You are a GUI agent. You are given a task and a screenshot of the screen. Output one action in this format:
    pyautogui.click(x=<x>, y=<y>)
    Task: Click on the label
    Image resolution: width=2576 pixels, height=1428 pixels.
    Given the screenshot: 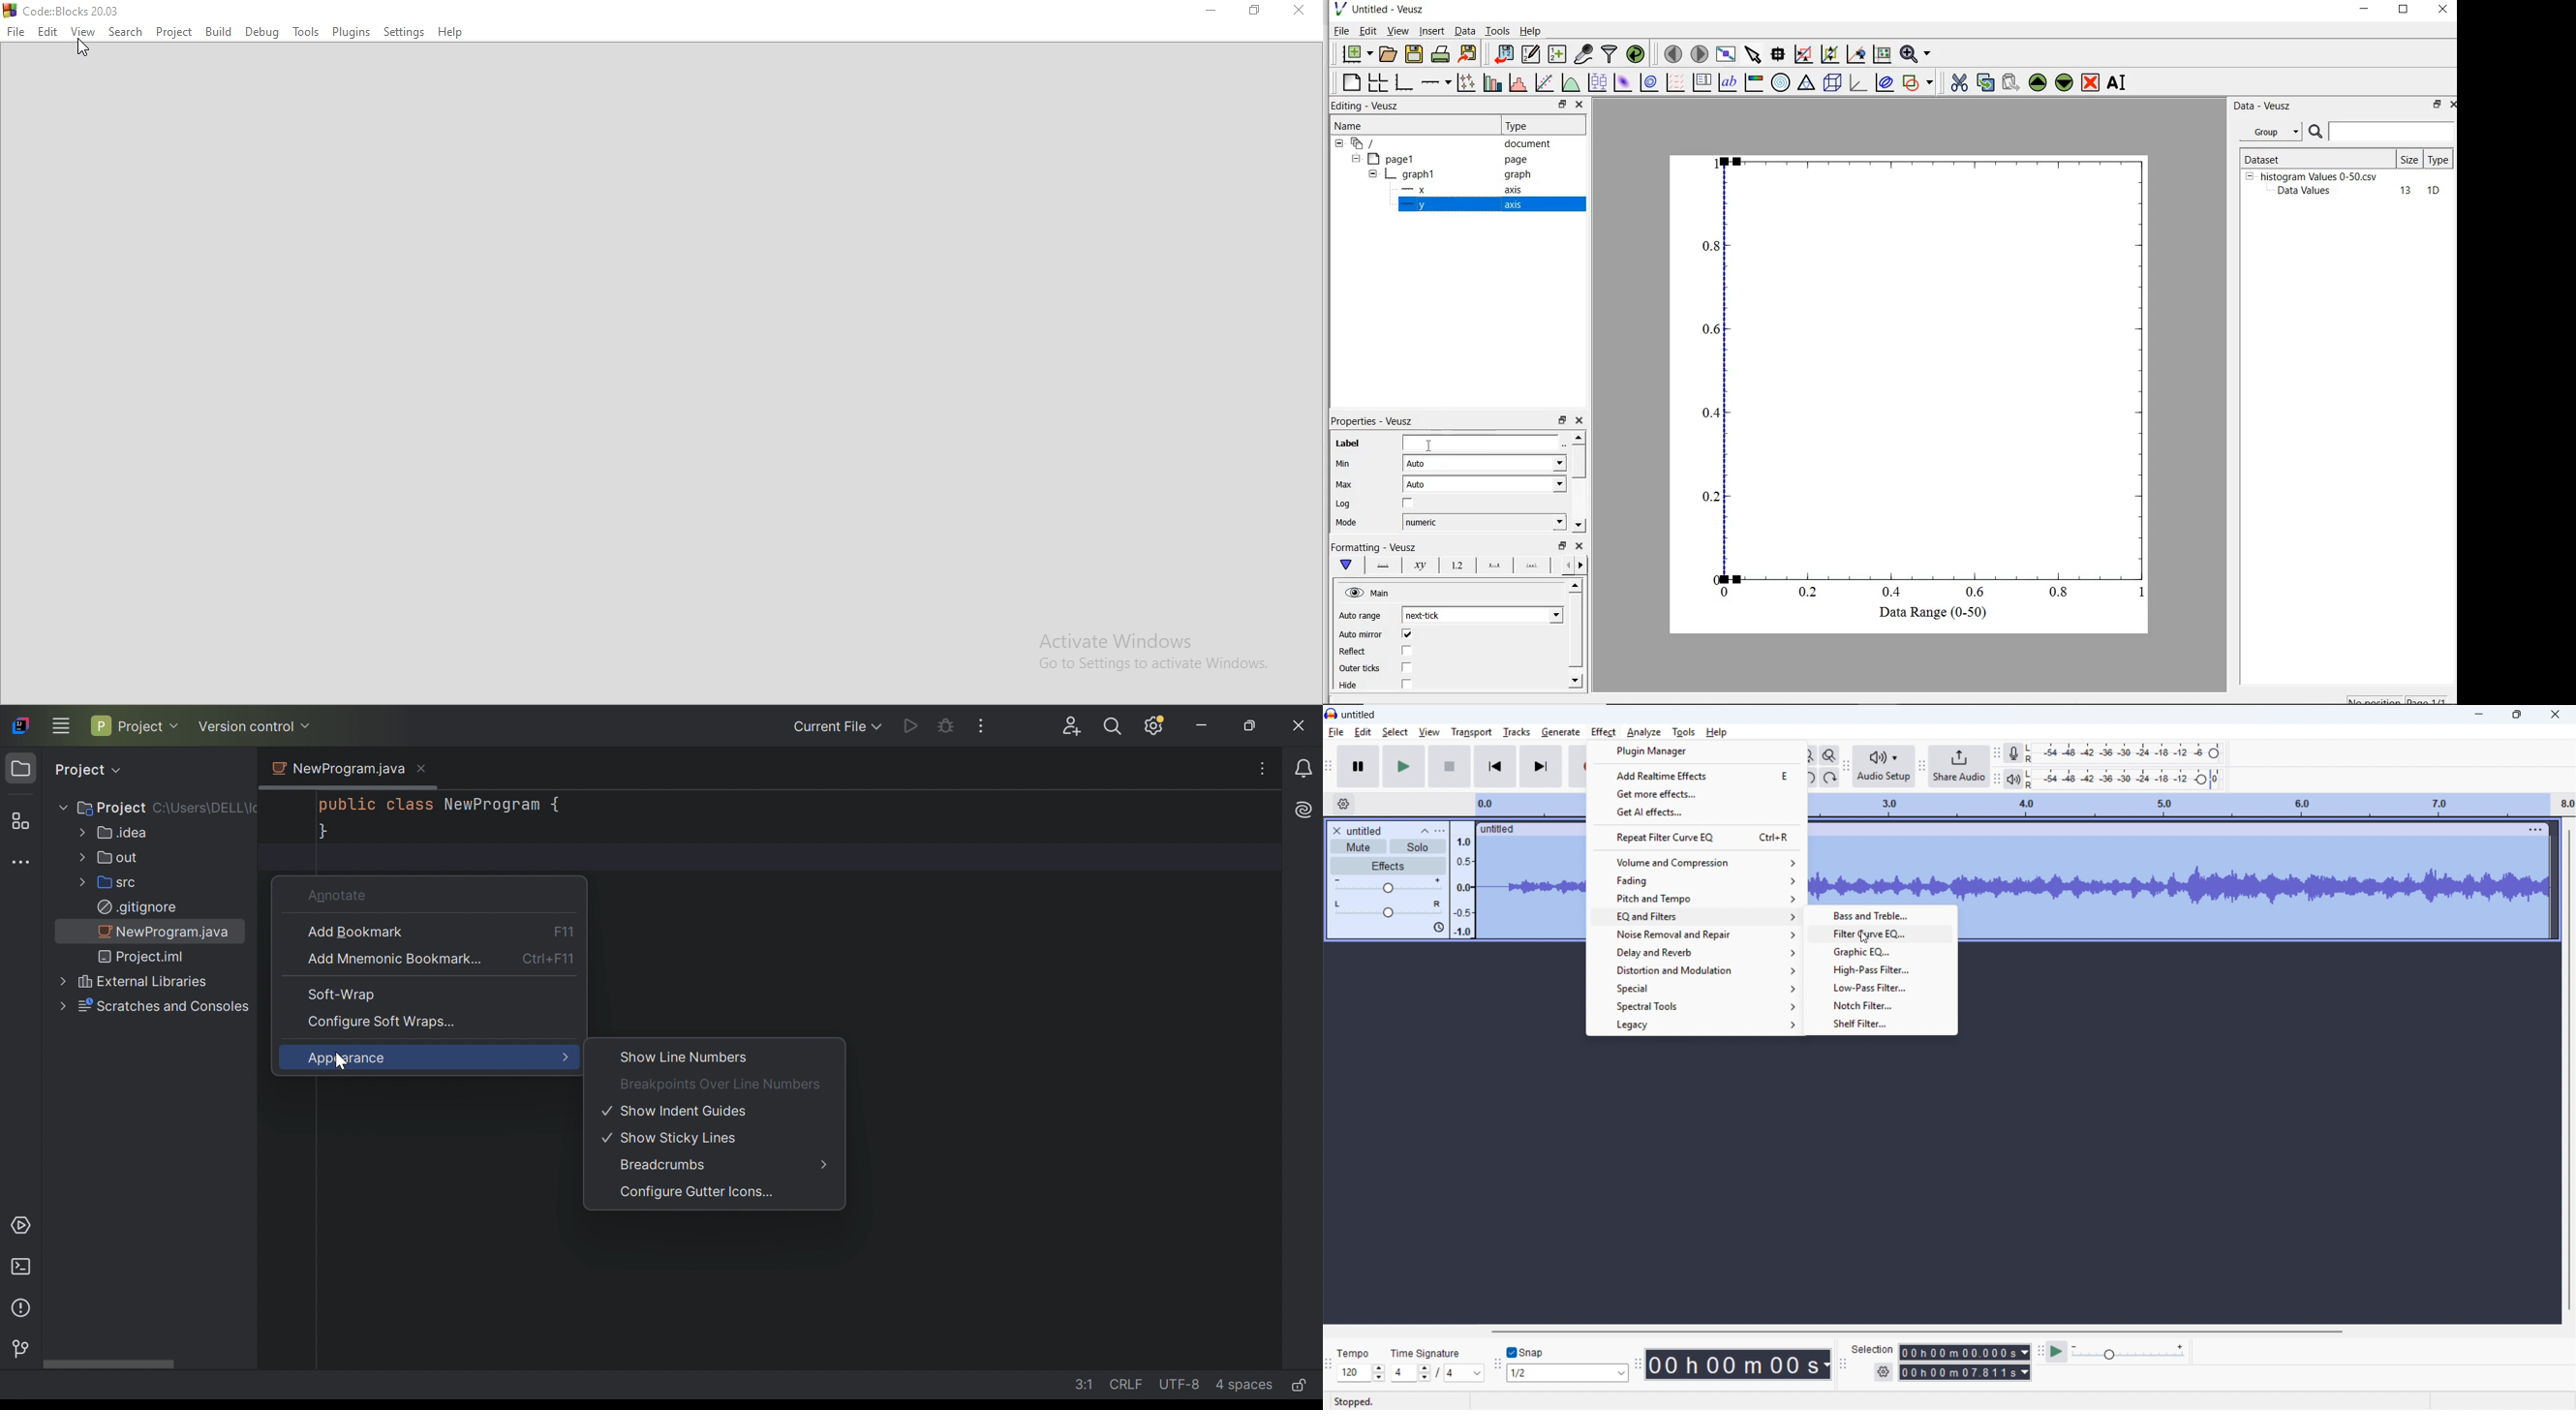 What is the action you would take?
    pyautogui.click(x=1348, y=444)
    